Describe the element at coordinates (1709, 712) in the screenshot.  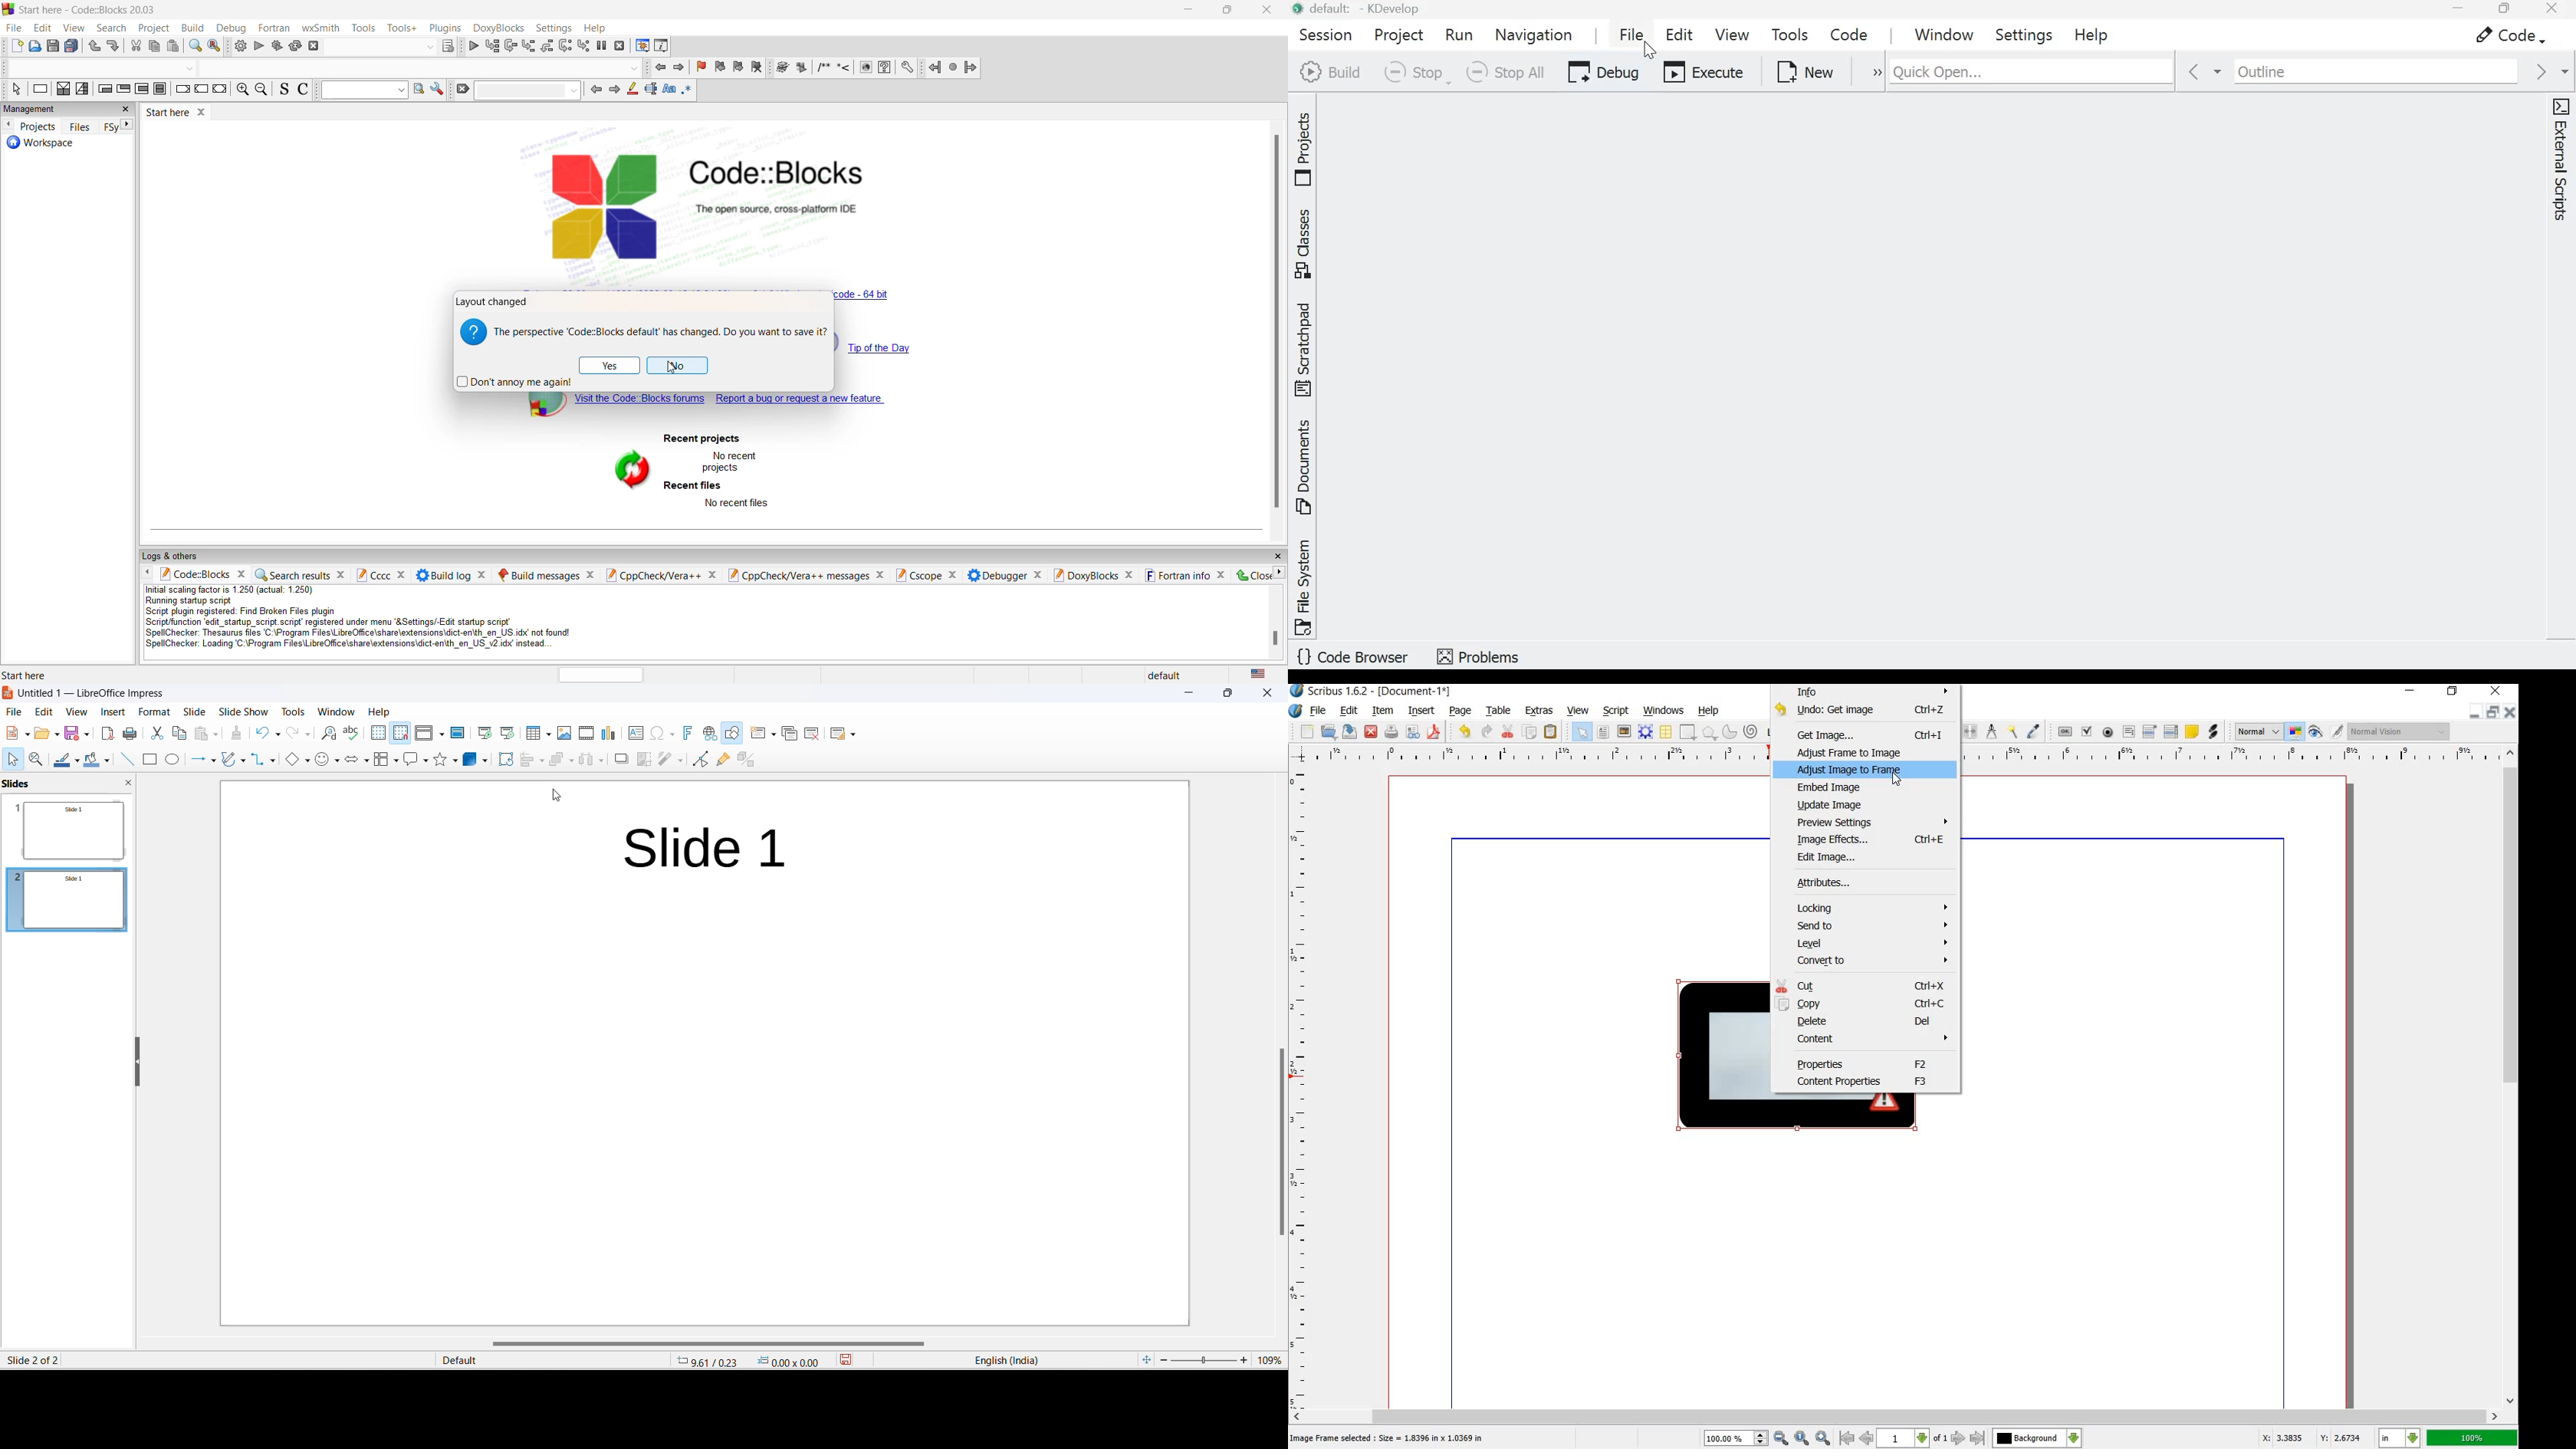
I see `help` at that location.